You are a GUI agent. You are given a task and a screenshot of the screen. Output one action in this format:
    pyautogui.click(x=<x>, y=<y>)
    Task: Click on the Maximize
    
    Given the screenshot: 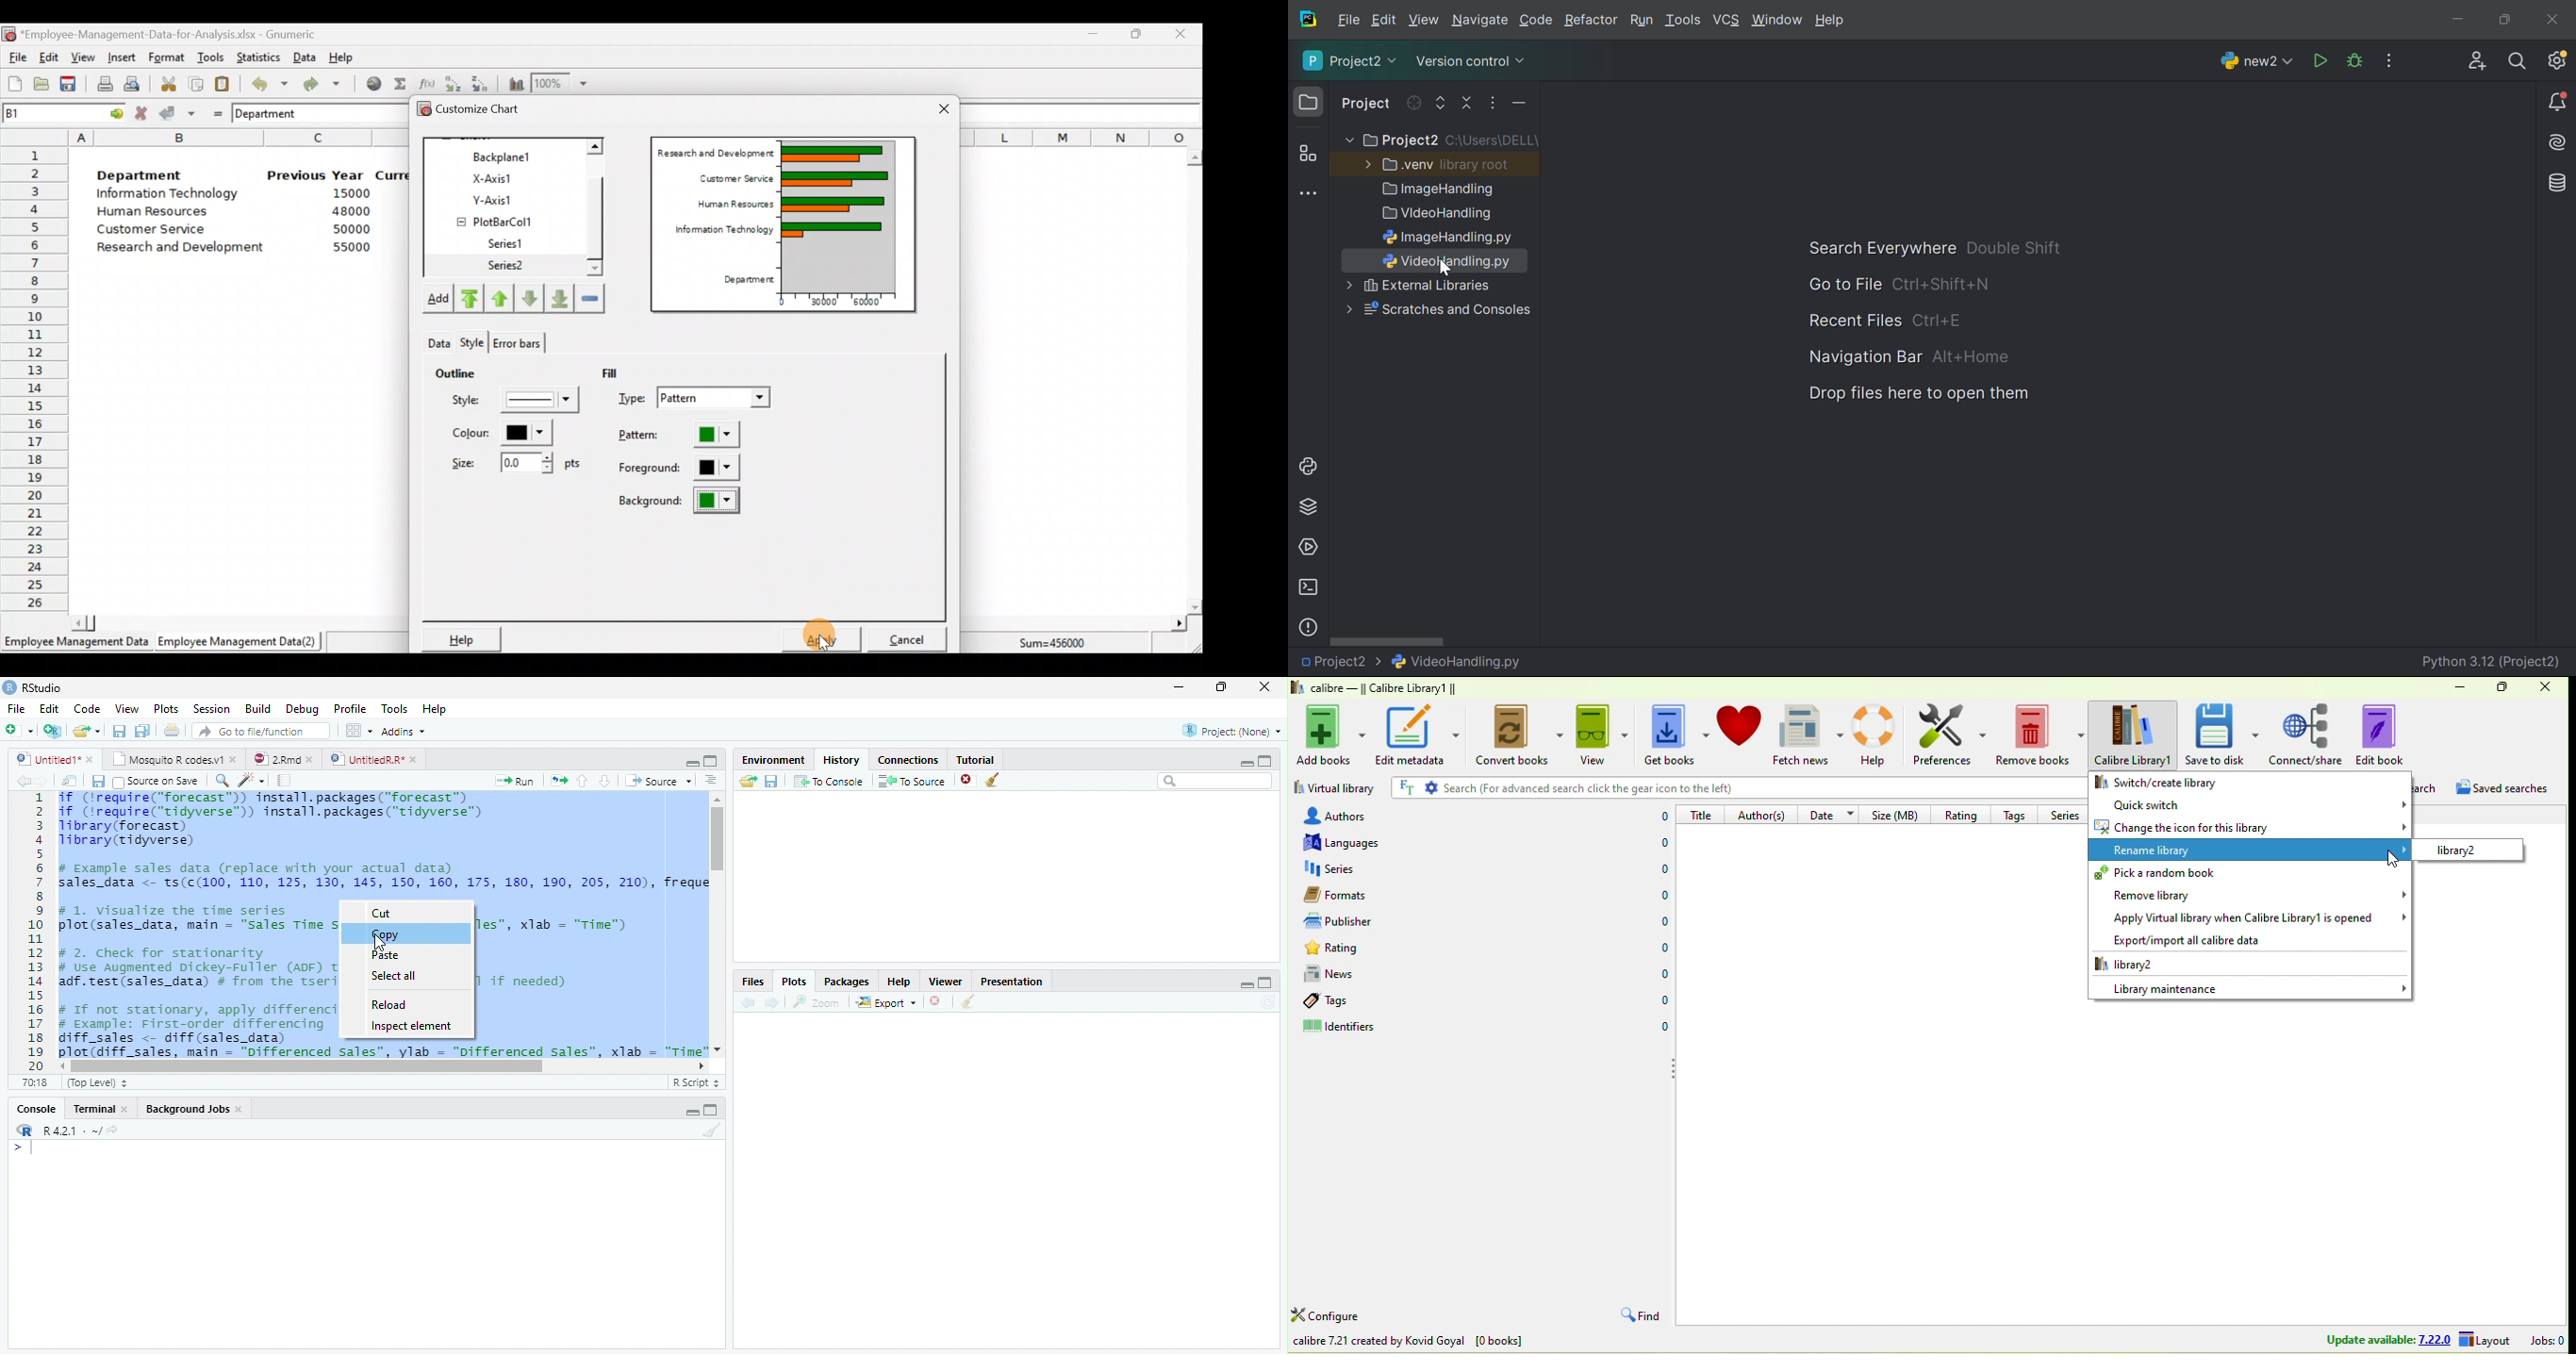 What is the action you would take?
    pyautogui.click(x=1269, y=760)
    